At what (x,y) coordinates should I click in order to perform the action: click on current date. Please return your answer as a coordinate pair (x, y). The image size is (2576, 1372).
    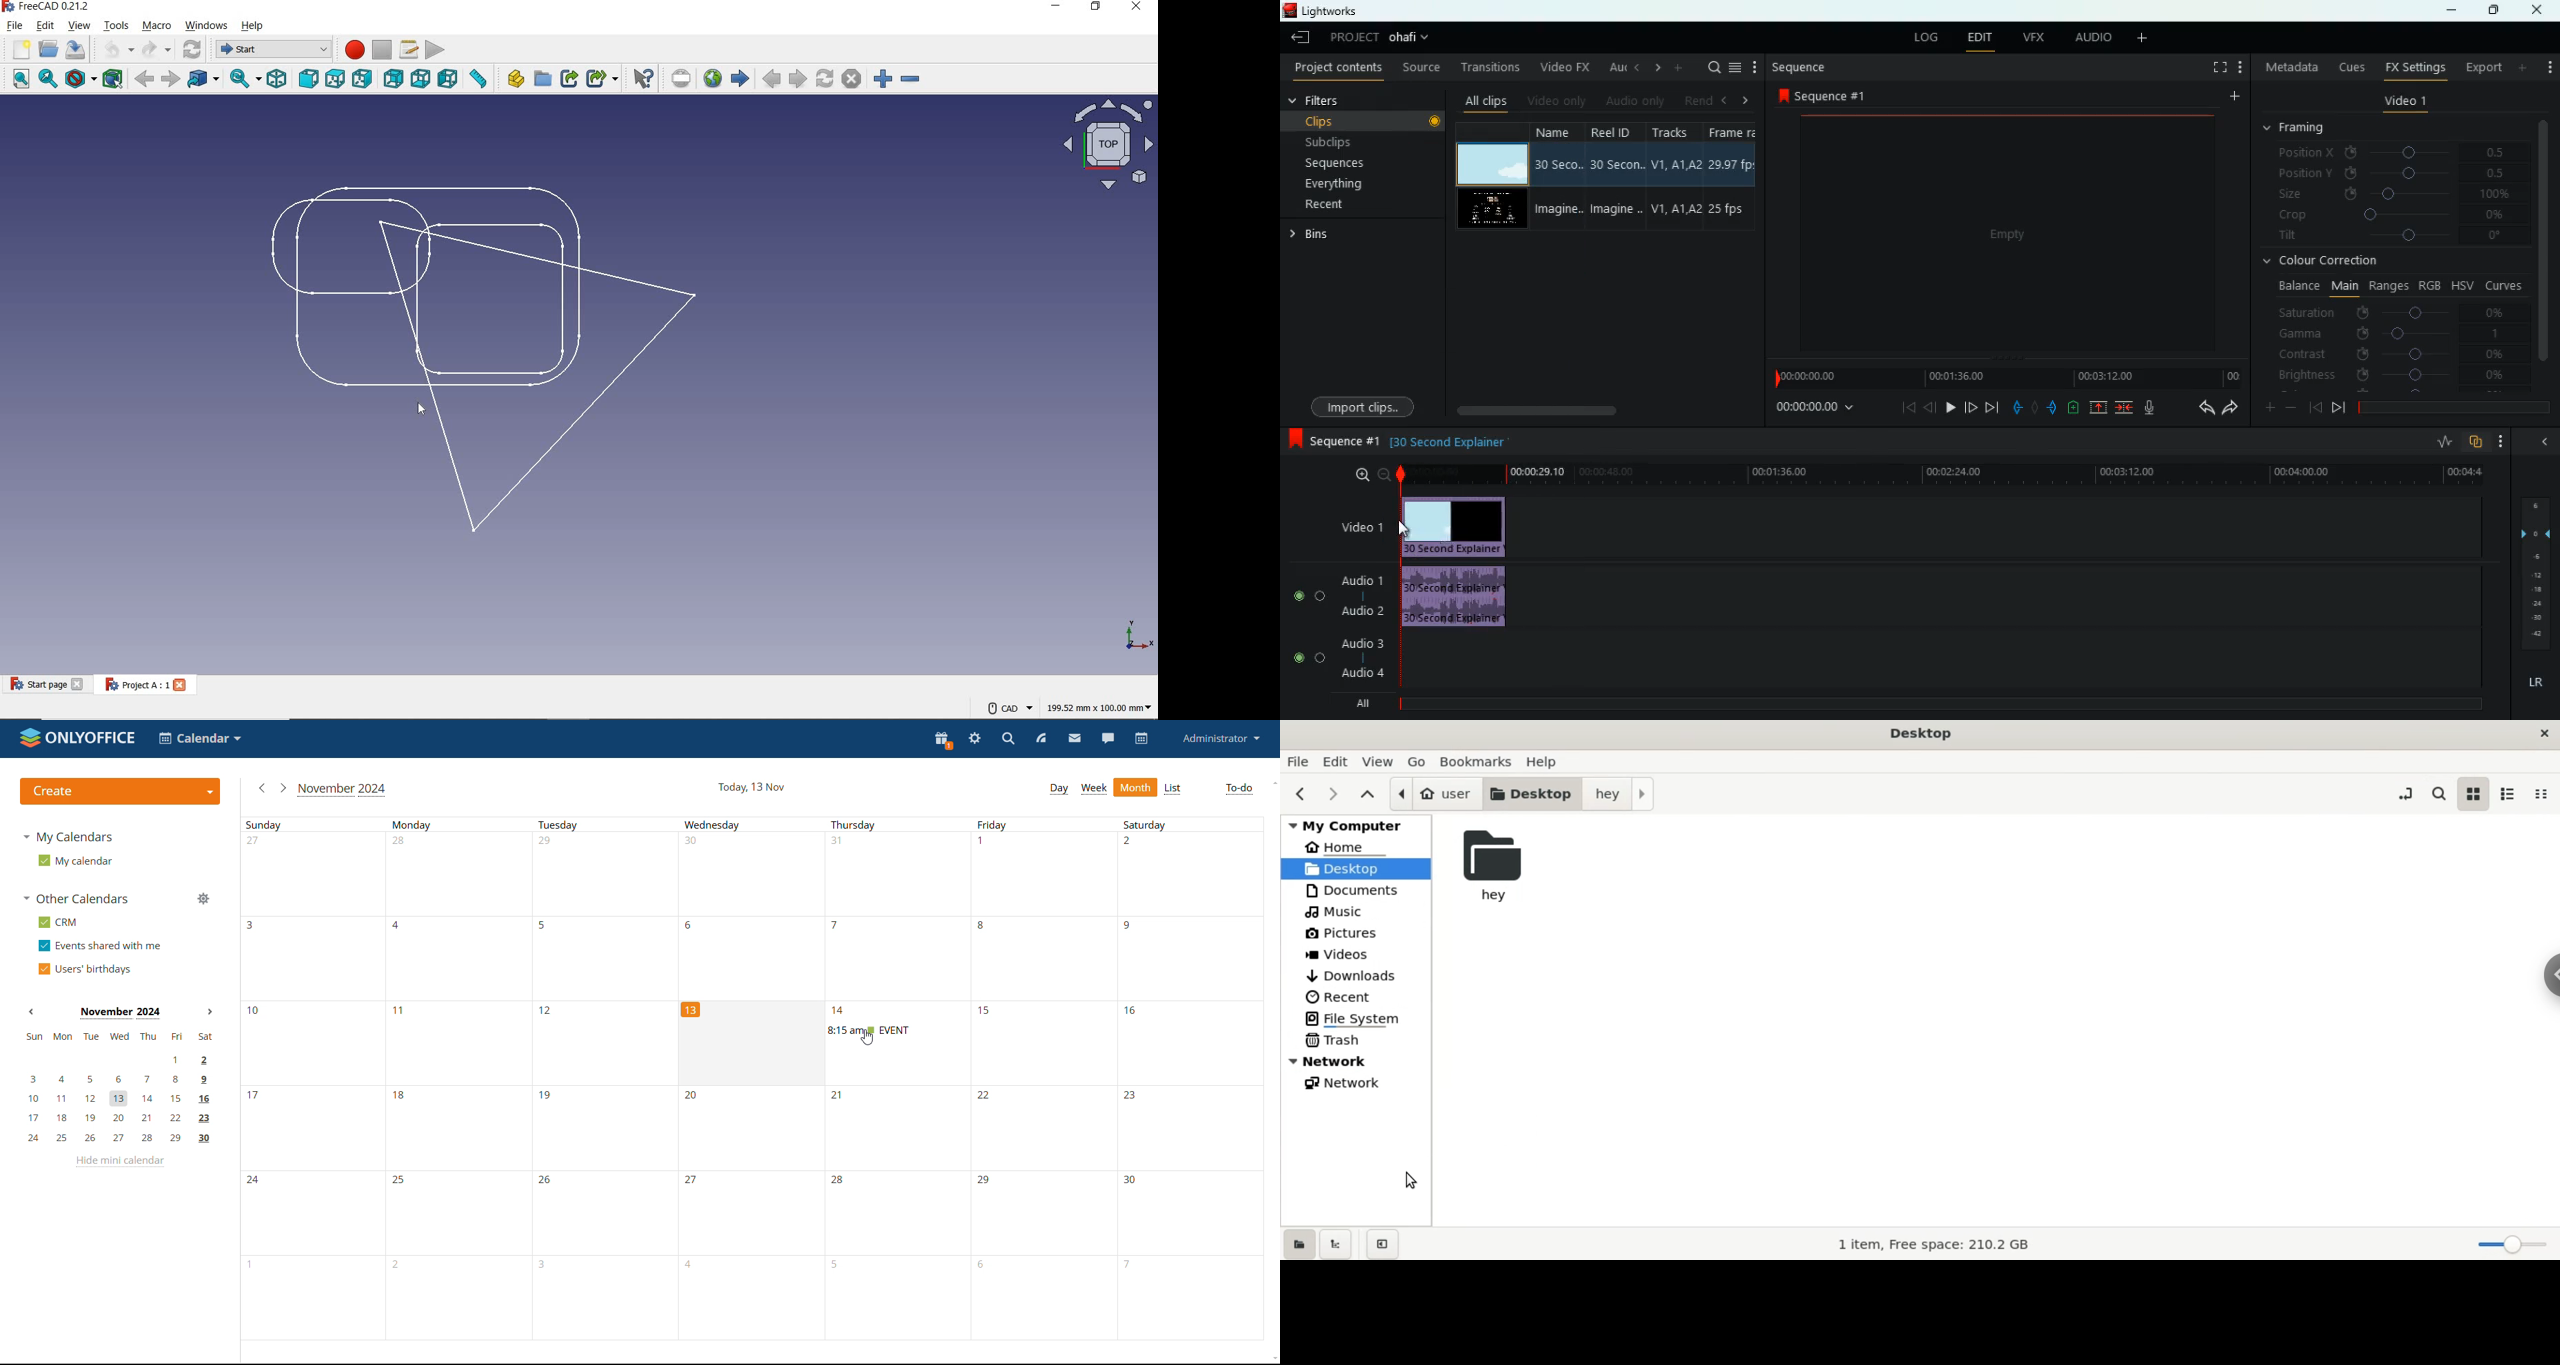
    Looking at the image, I should click on (751, 788).